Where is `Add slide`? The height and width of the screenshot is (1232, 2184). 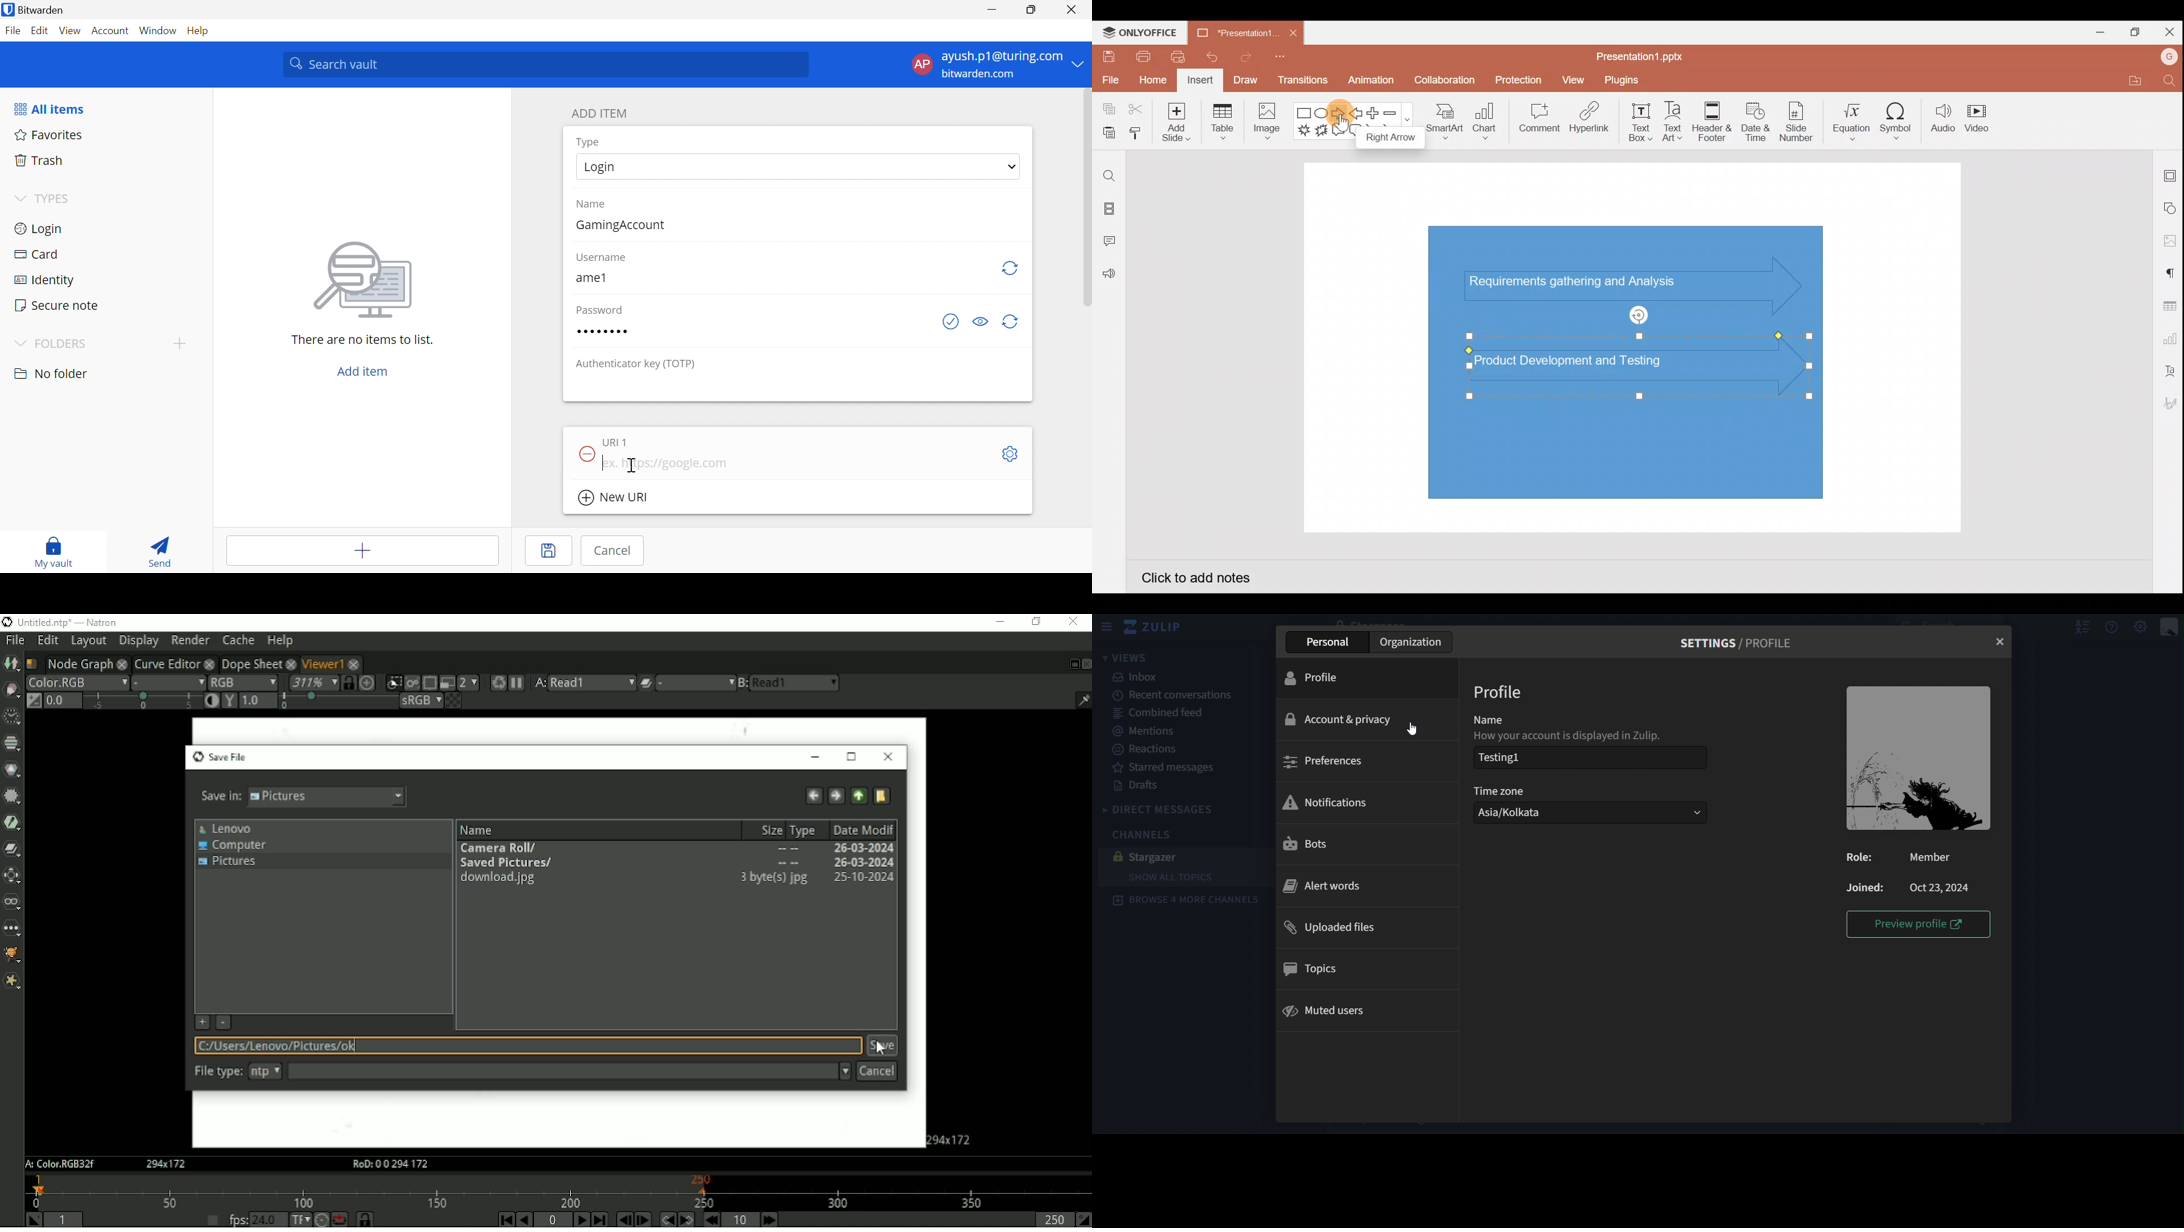 Add slide is located at coordinates (1174, 119).